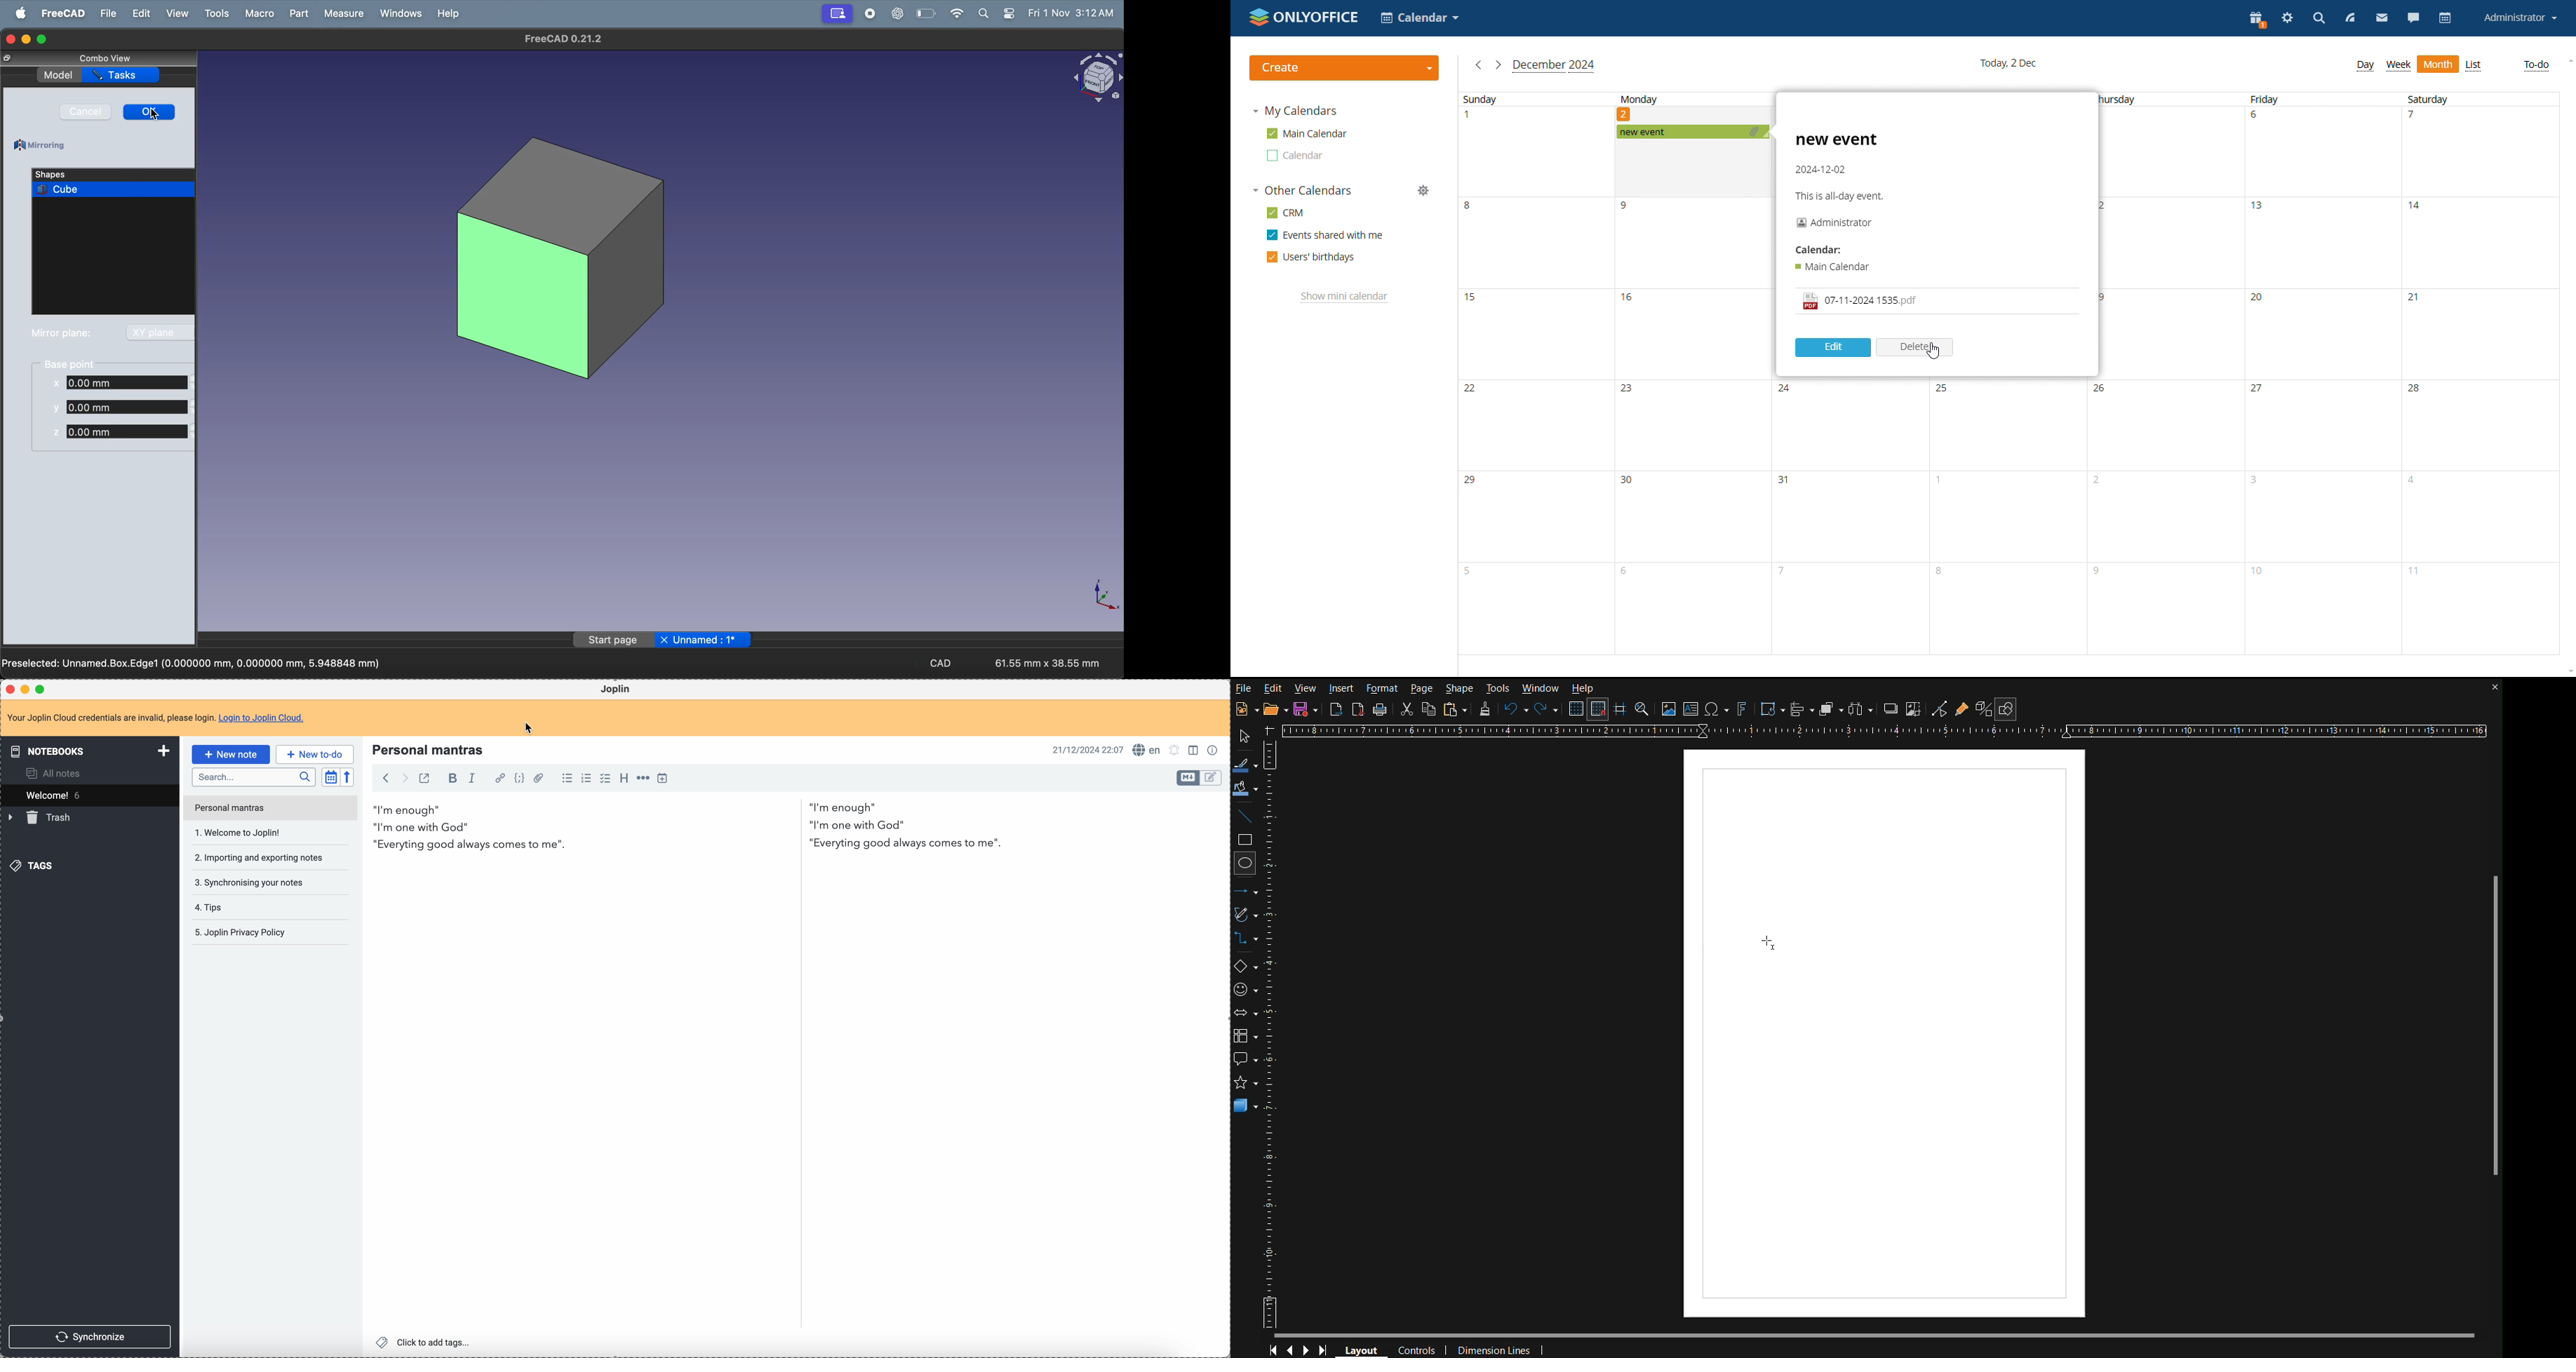 This screenshot has height=1372, width=2576. I want to click on apple menu, so click(22, 13).